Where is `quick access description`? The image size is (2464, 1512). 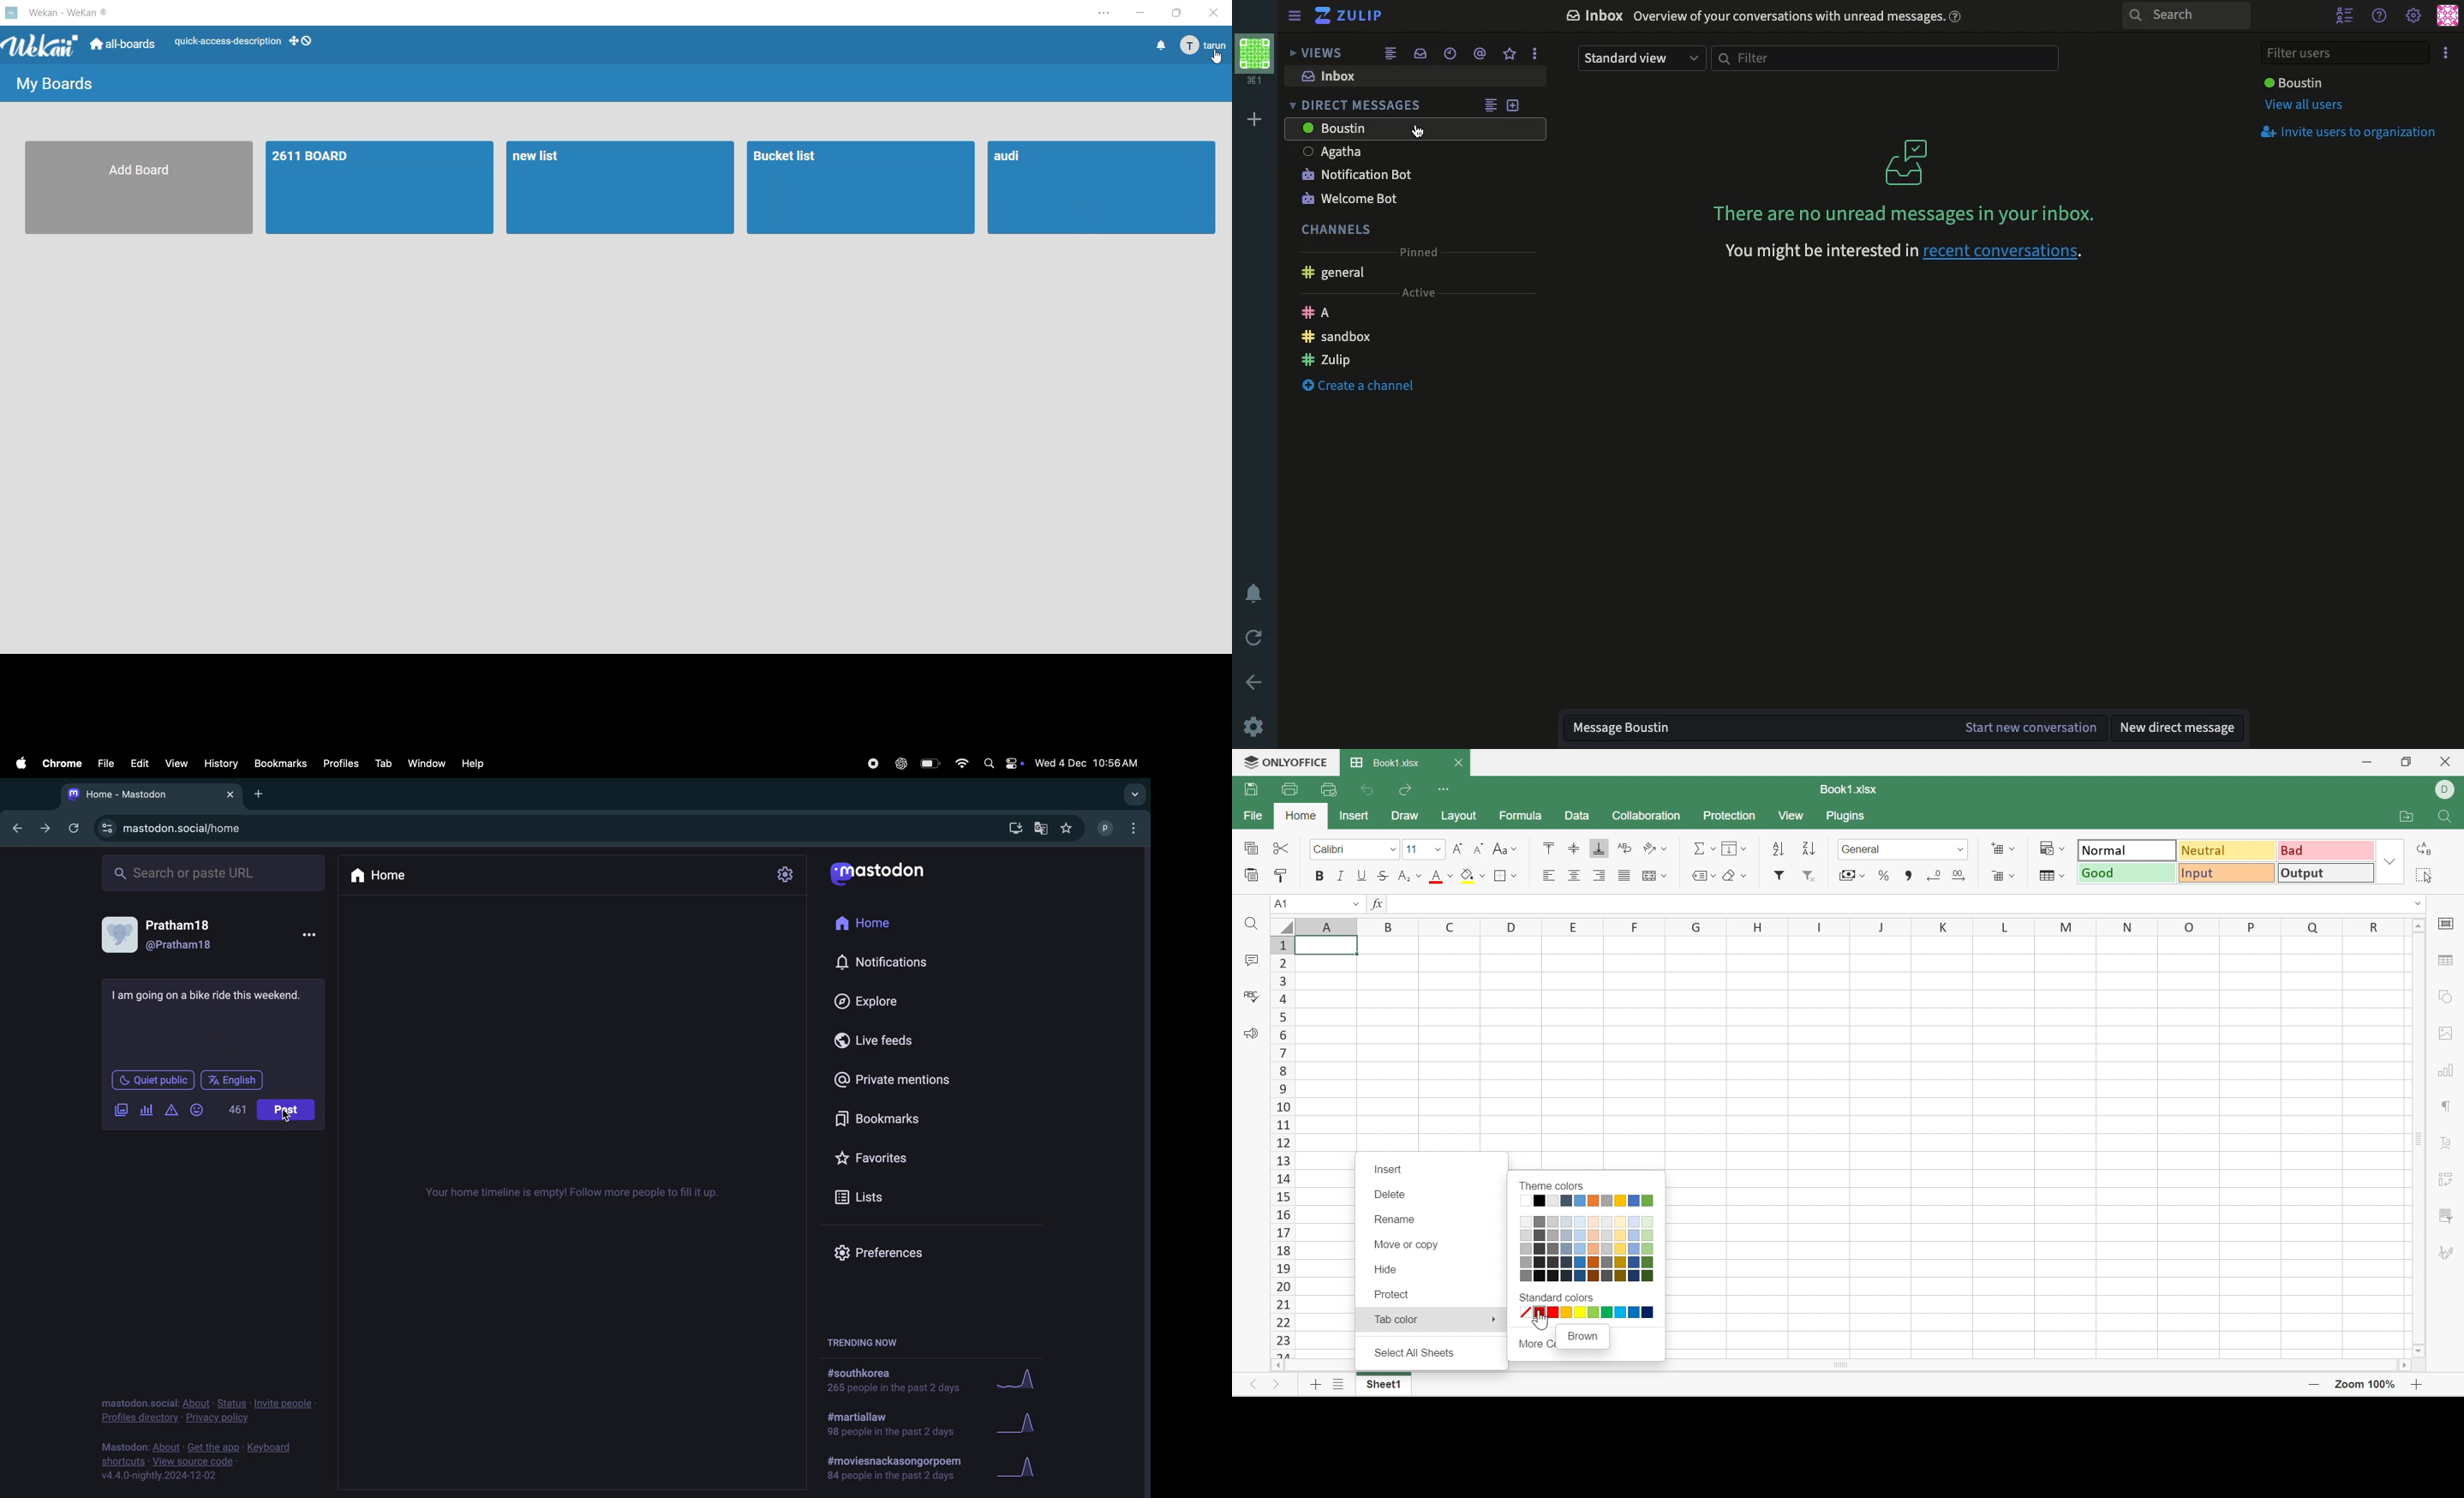 quick access description is located at coordinates (227, 43).